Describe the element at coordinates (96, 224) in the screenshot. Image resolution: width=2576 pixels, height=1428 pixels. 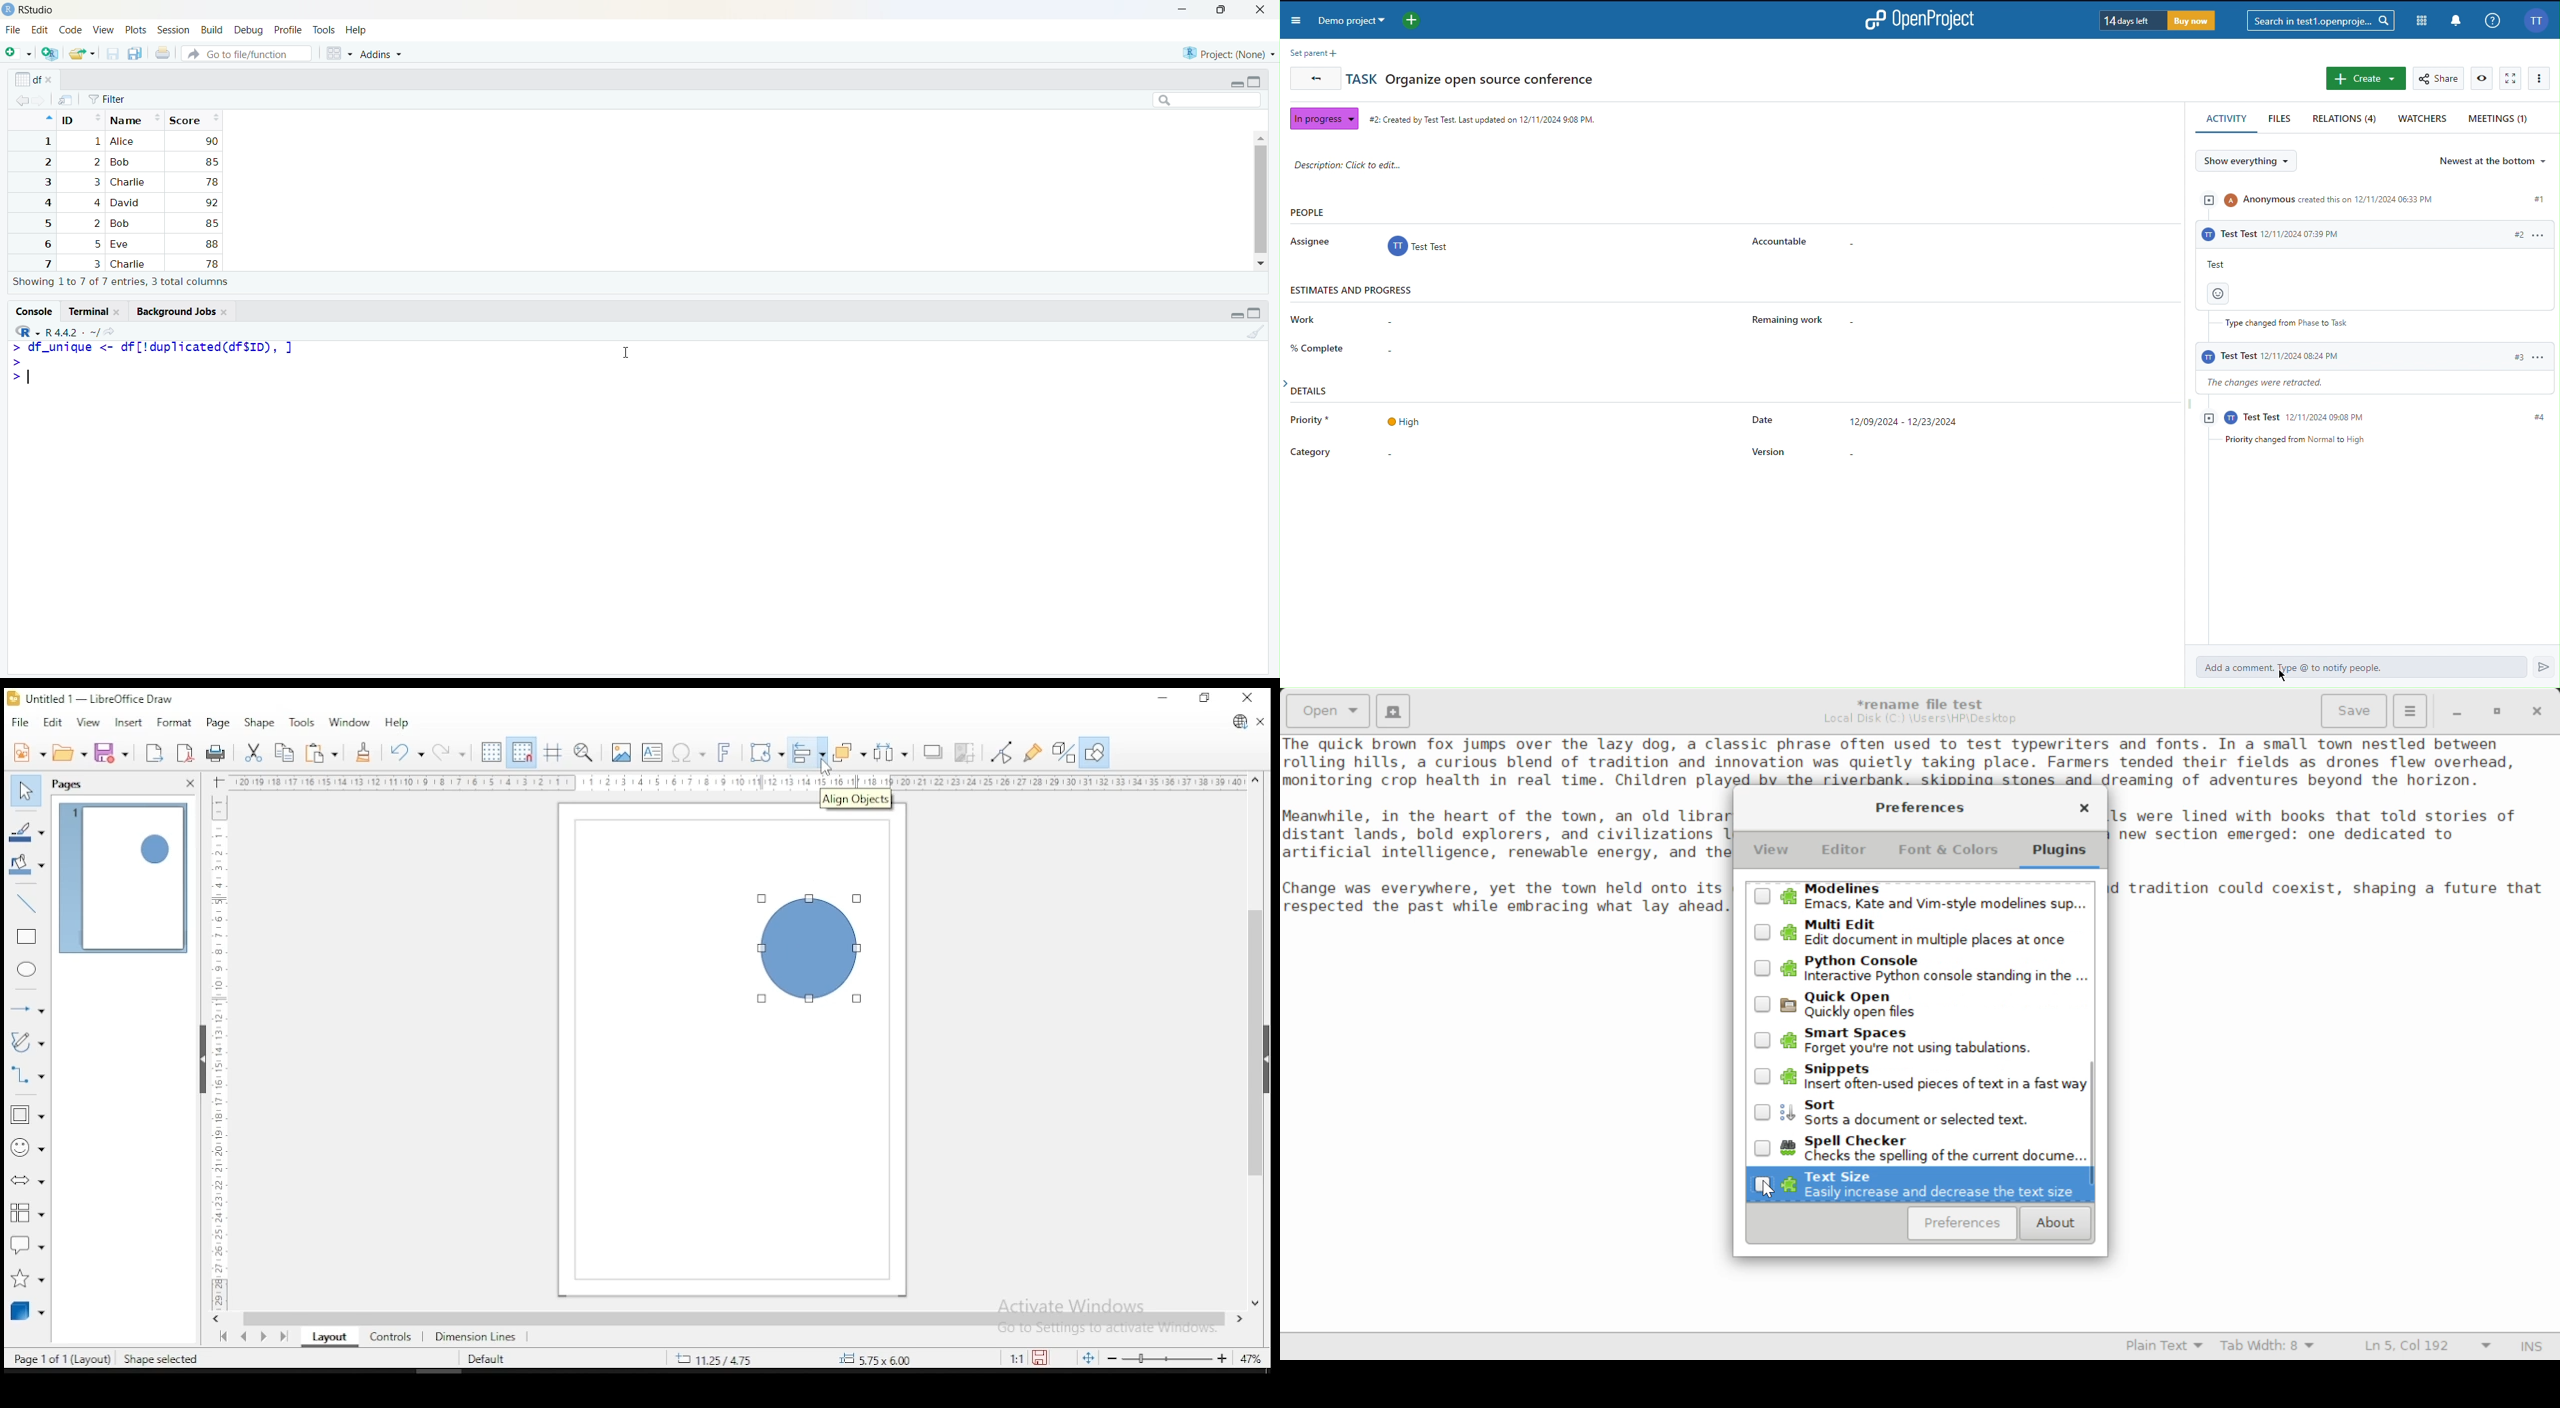
I see `2` at that location.